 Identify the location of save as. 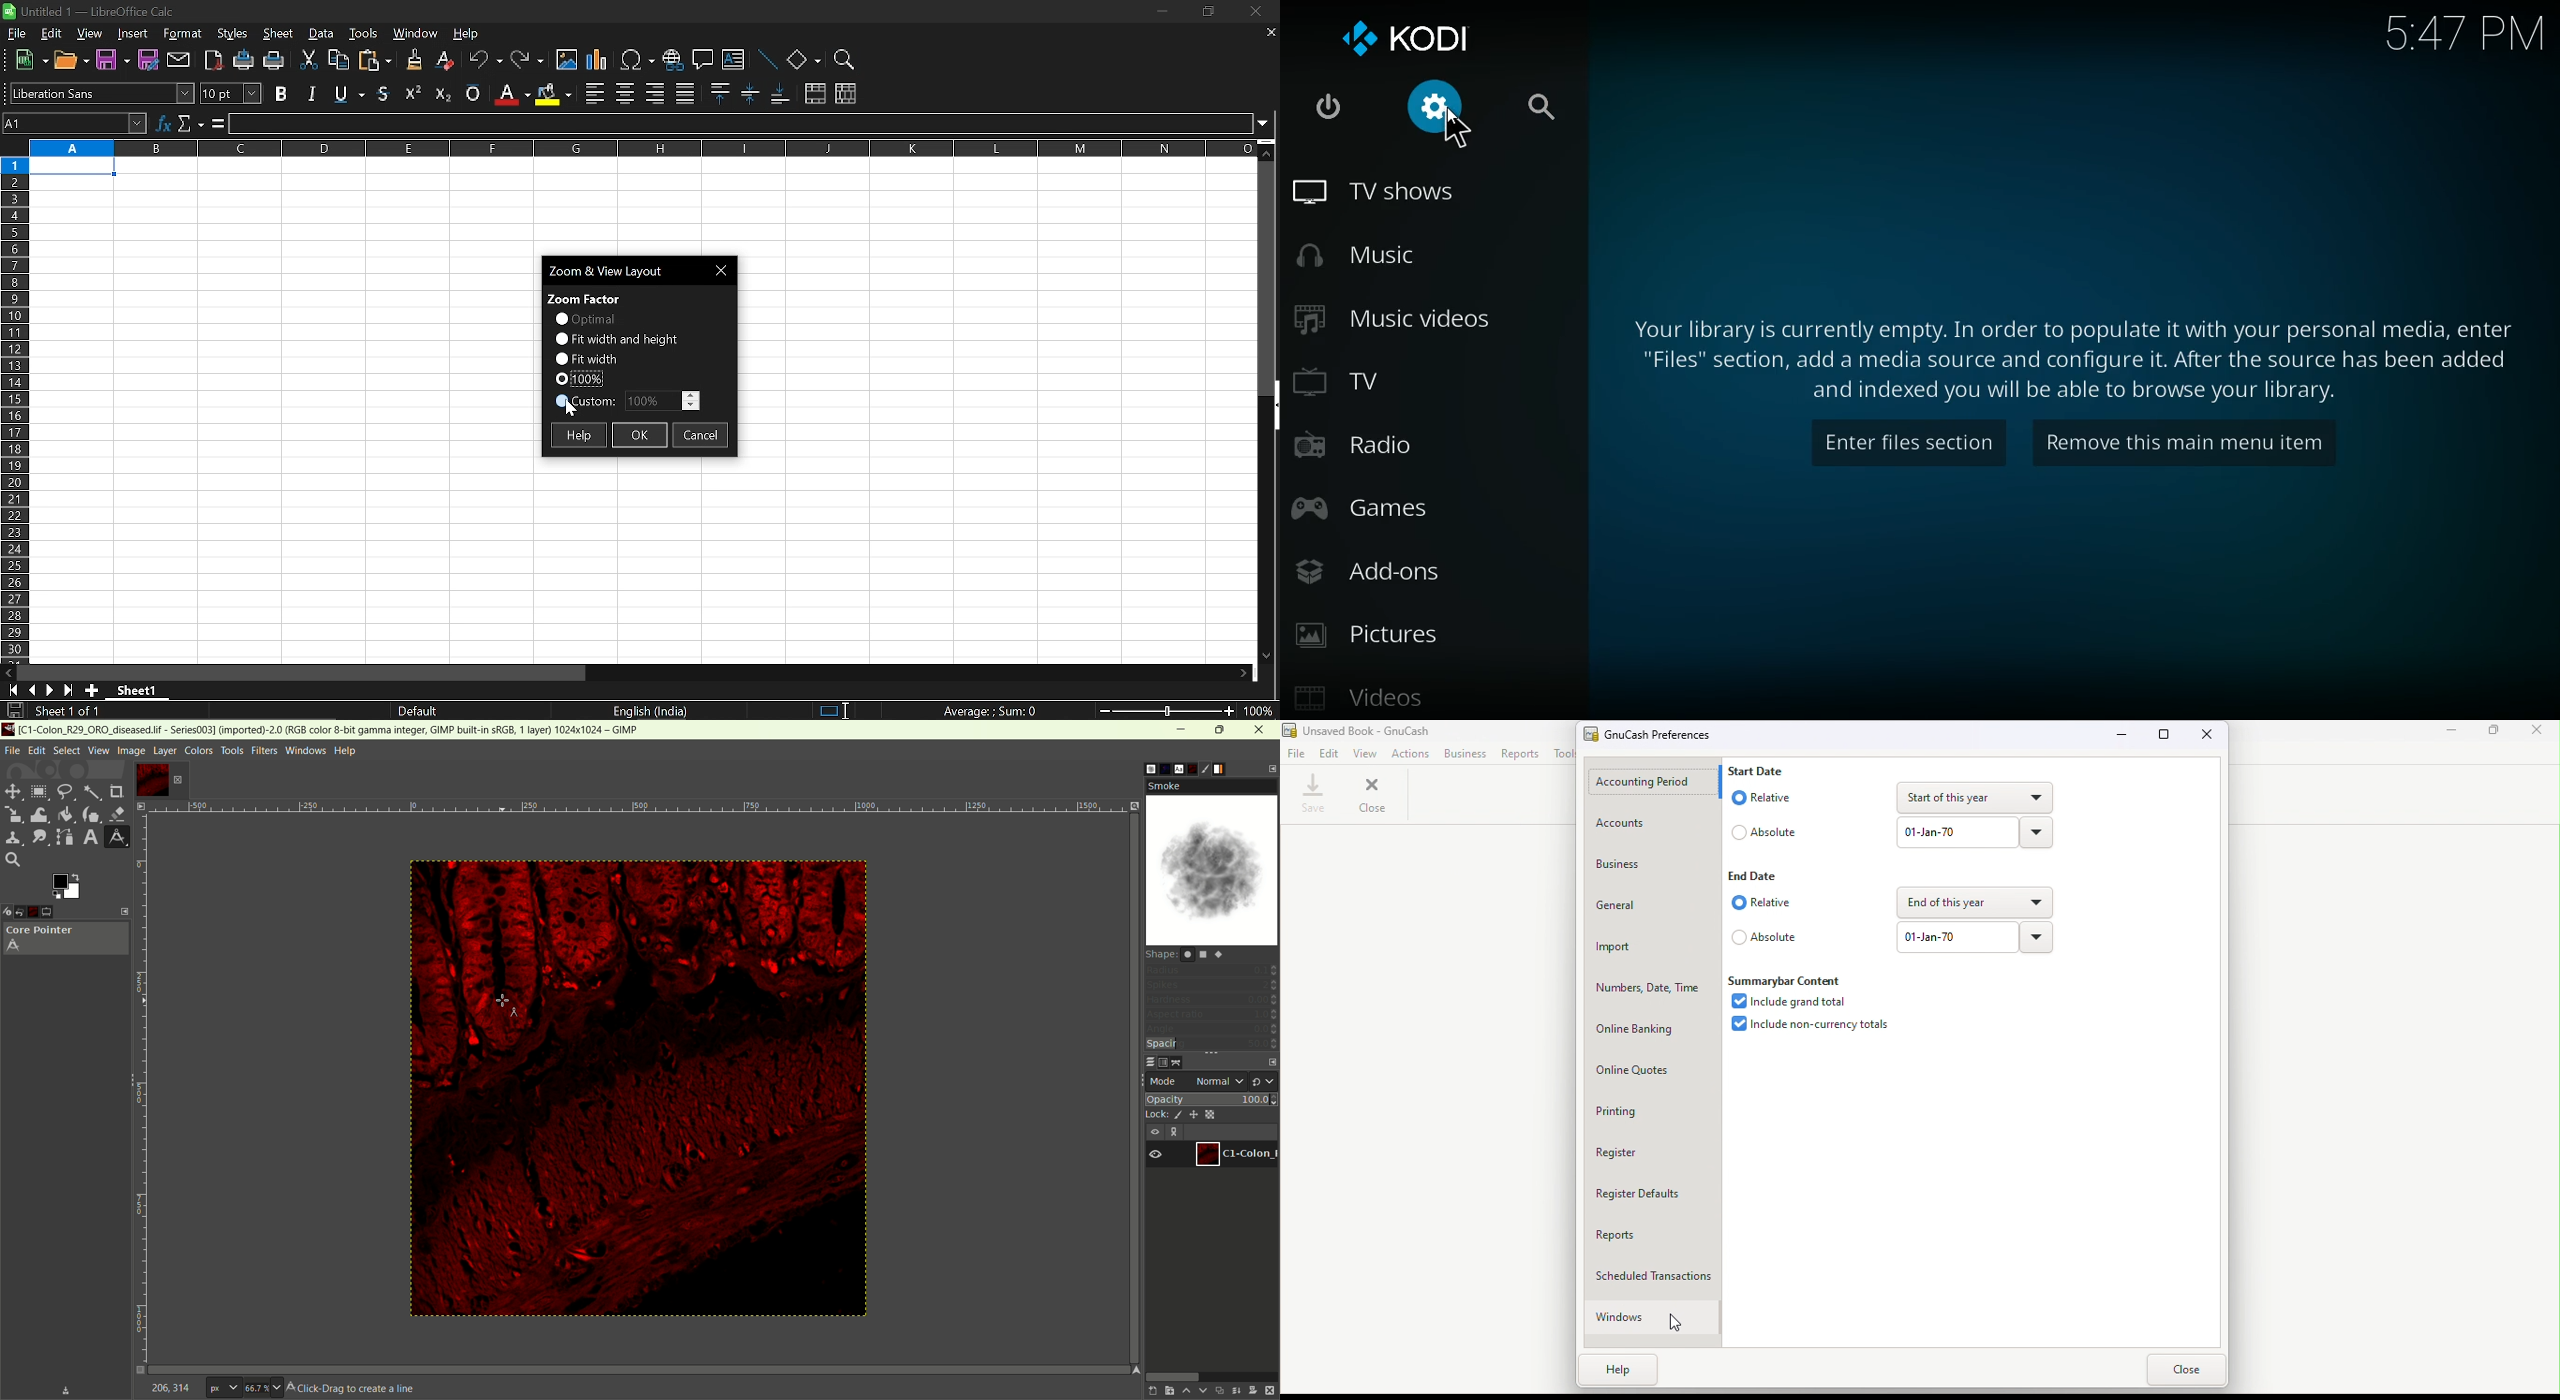
(149, 60).